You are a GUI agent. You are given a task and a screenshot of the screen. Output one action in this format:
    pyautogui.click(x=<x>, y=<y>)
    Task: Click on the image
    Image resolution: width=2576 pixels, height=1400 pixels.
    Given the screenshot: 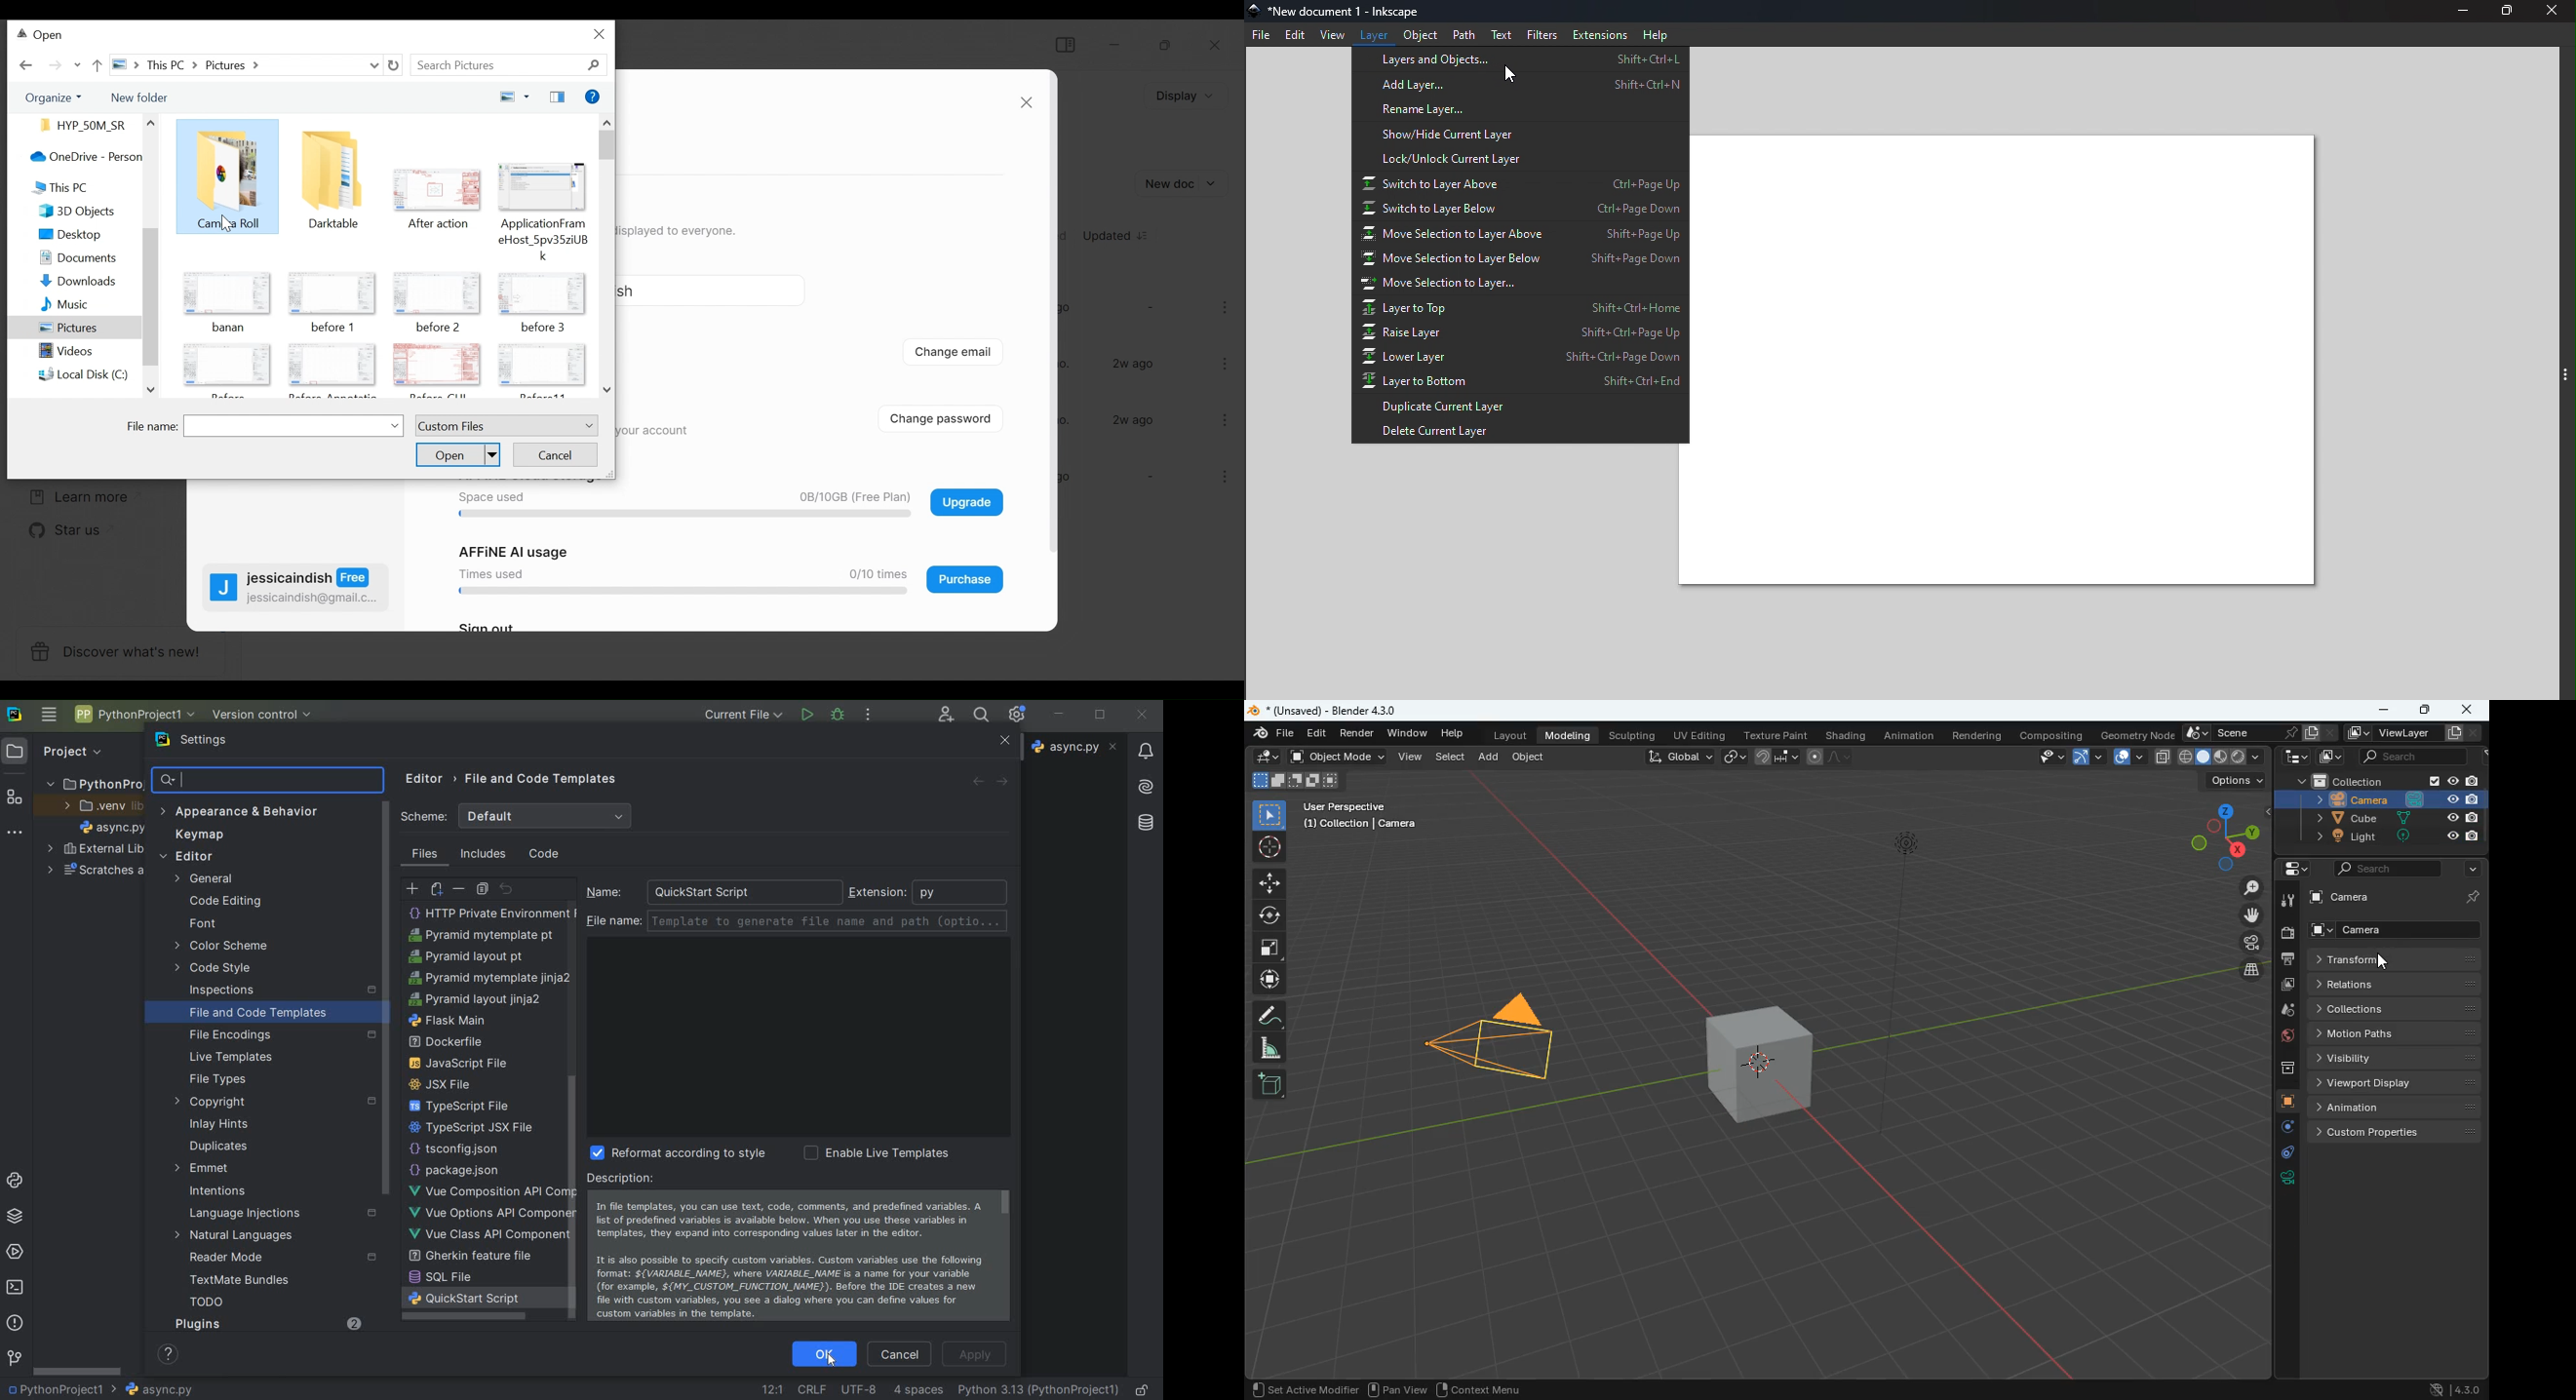 What is the action you would take?
    pyautogui.click(x=2327, y=757)
    